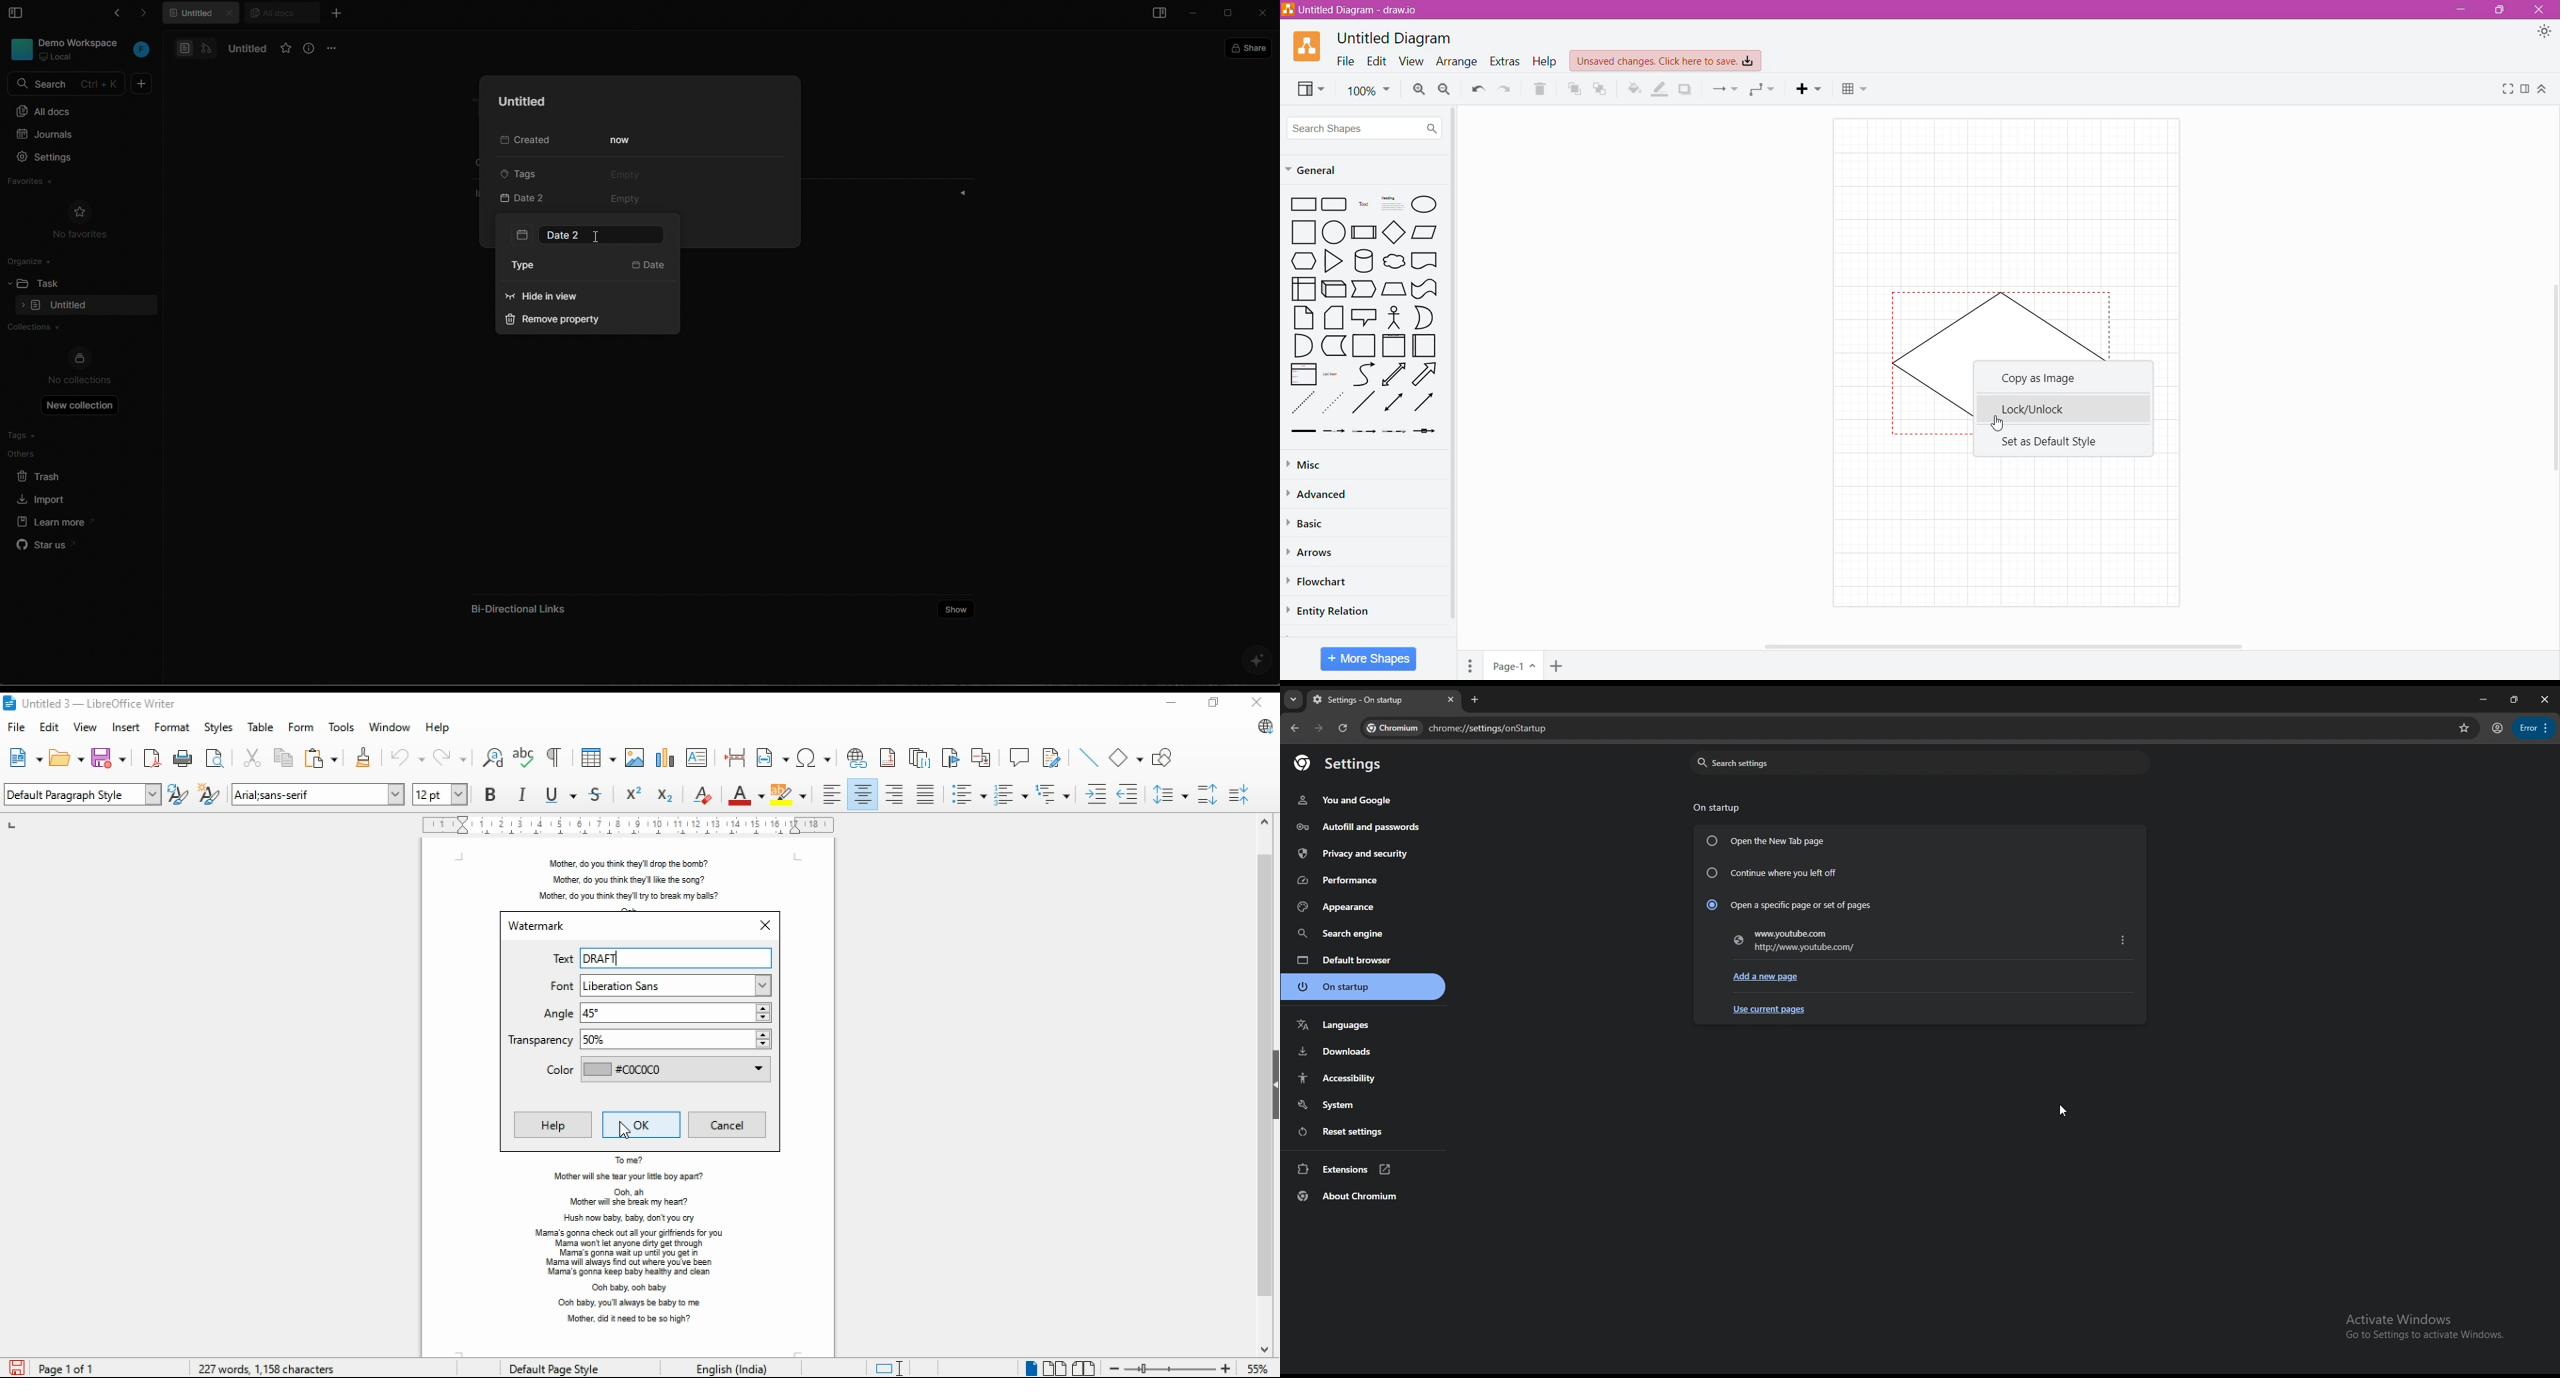 This screenshot has height=1400, width=2576. Describe the element at coordinates (1303, 287) in the screenshot. I see `Internal Document` at that location.